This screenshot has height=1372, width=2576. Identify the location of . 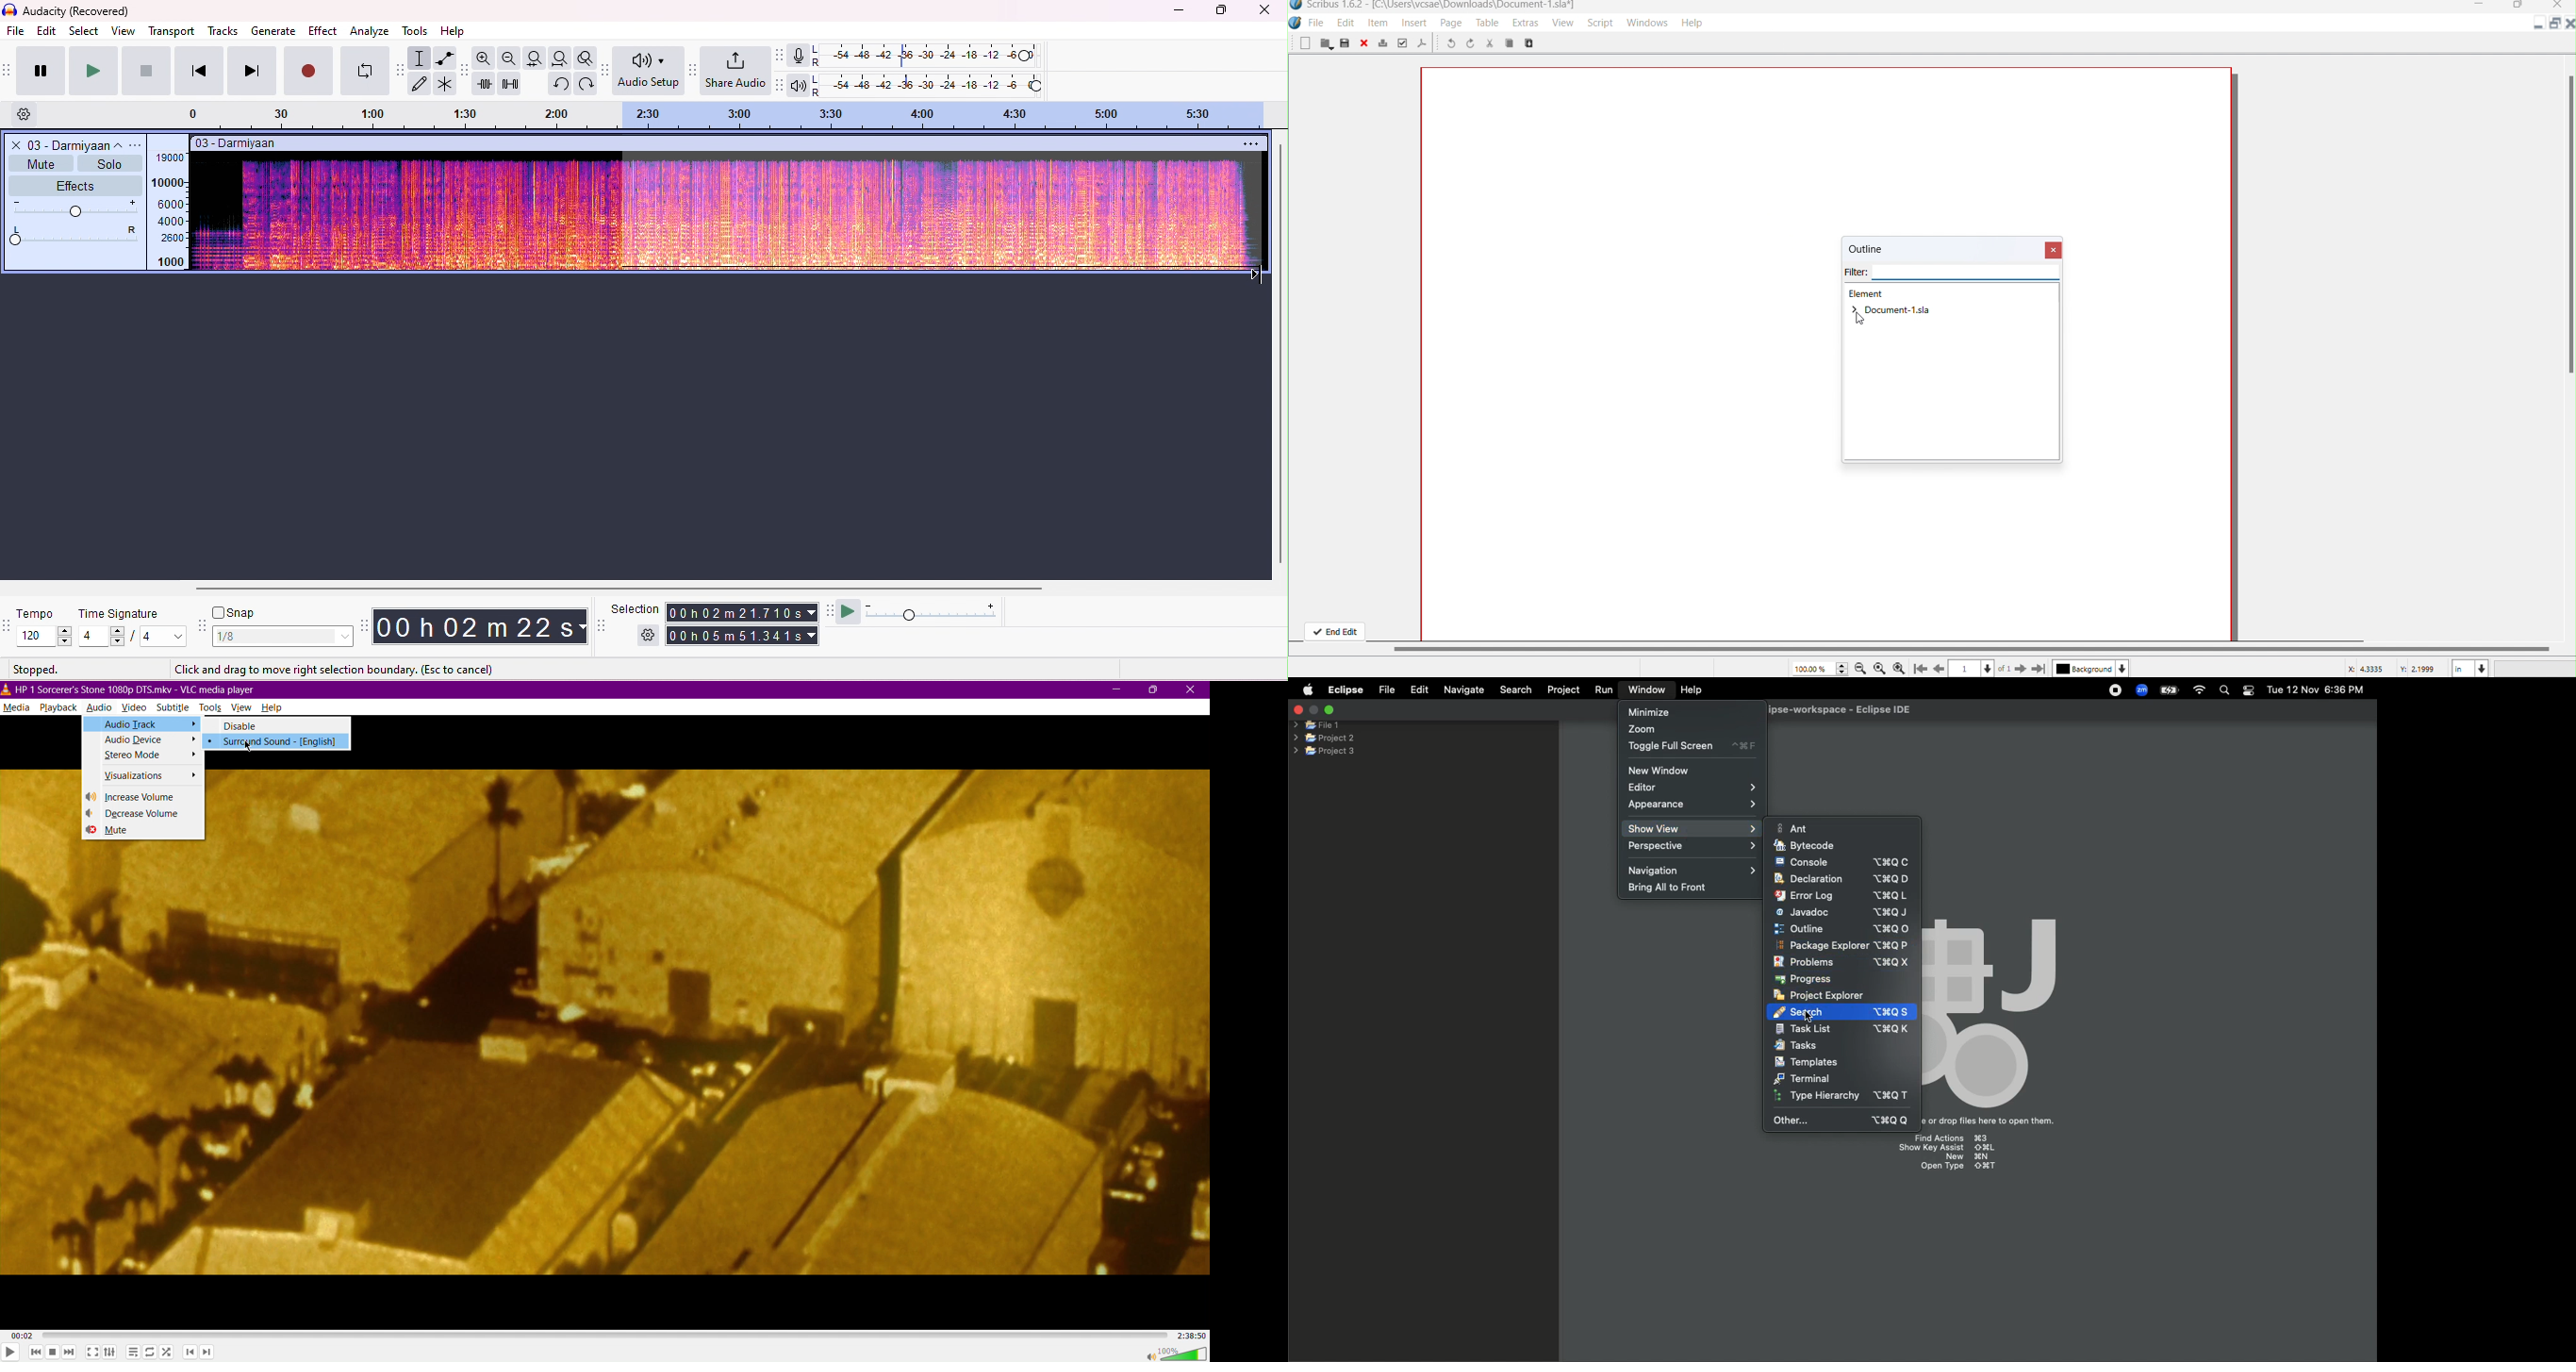
(1563, 24).